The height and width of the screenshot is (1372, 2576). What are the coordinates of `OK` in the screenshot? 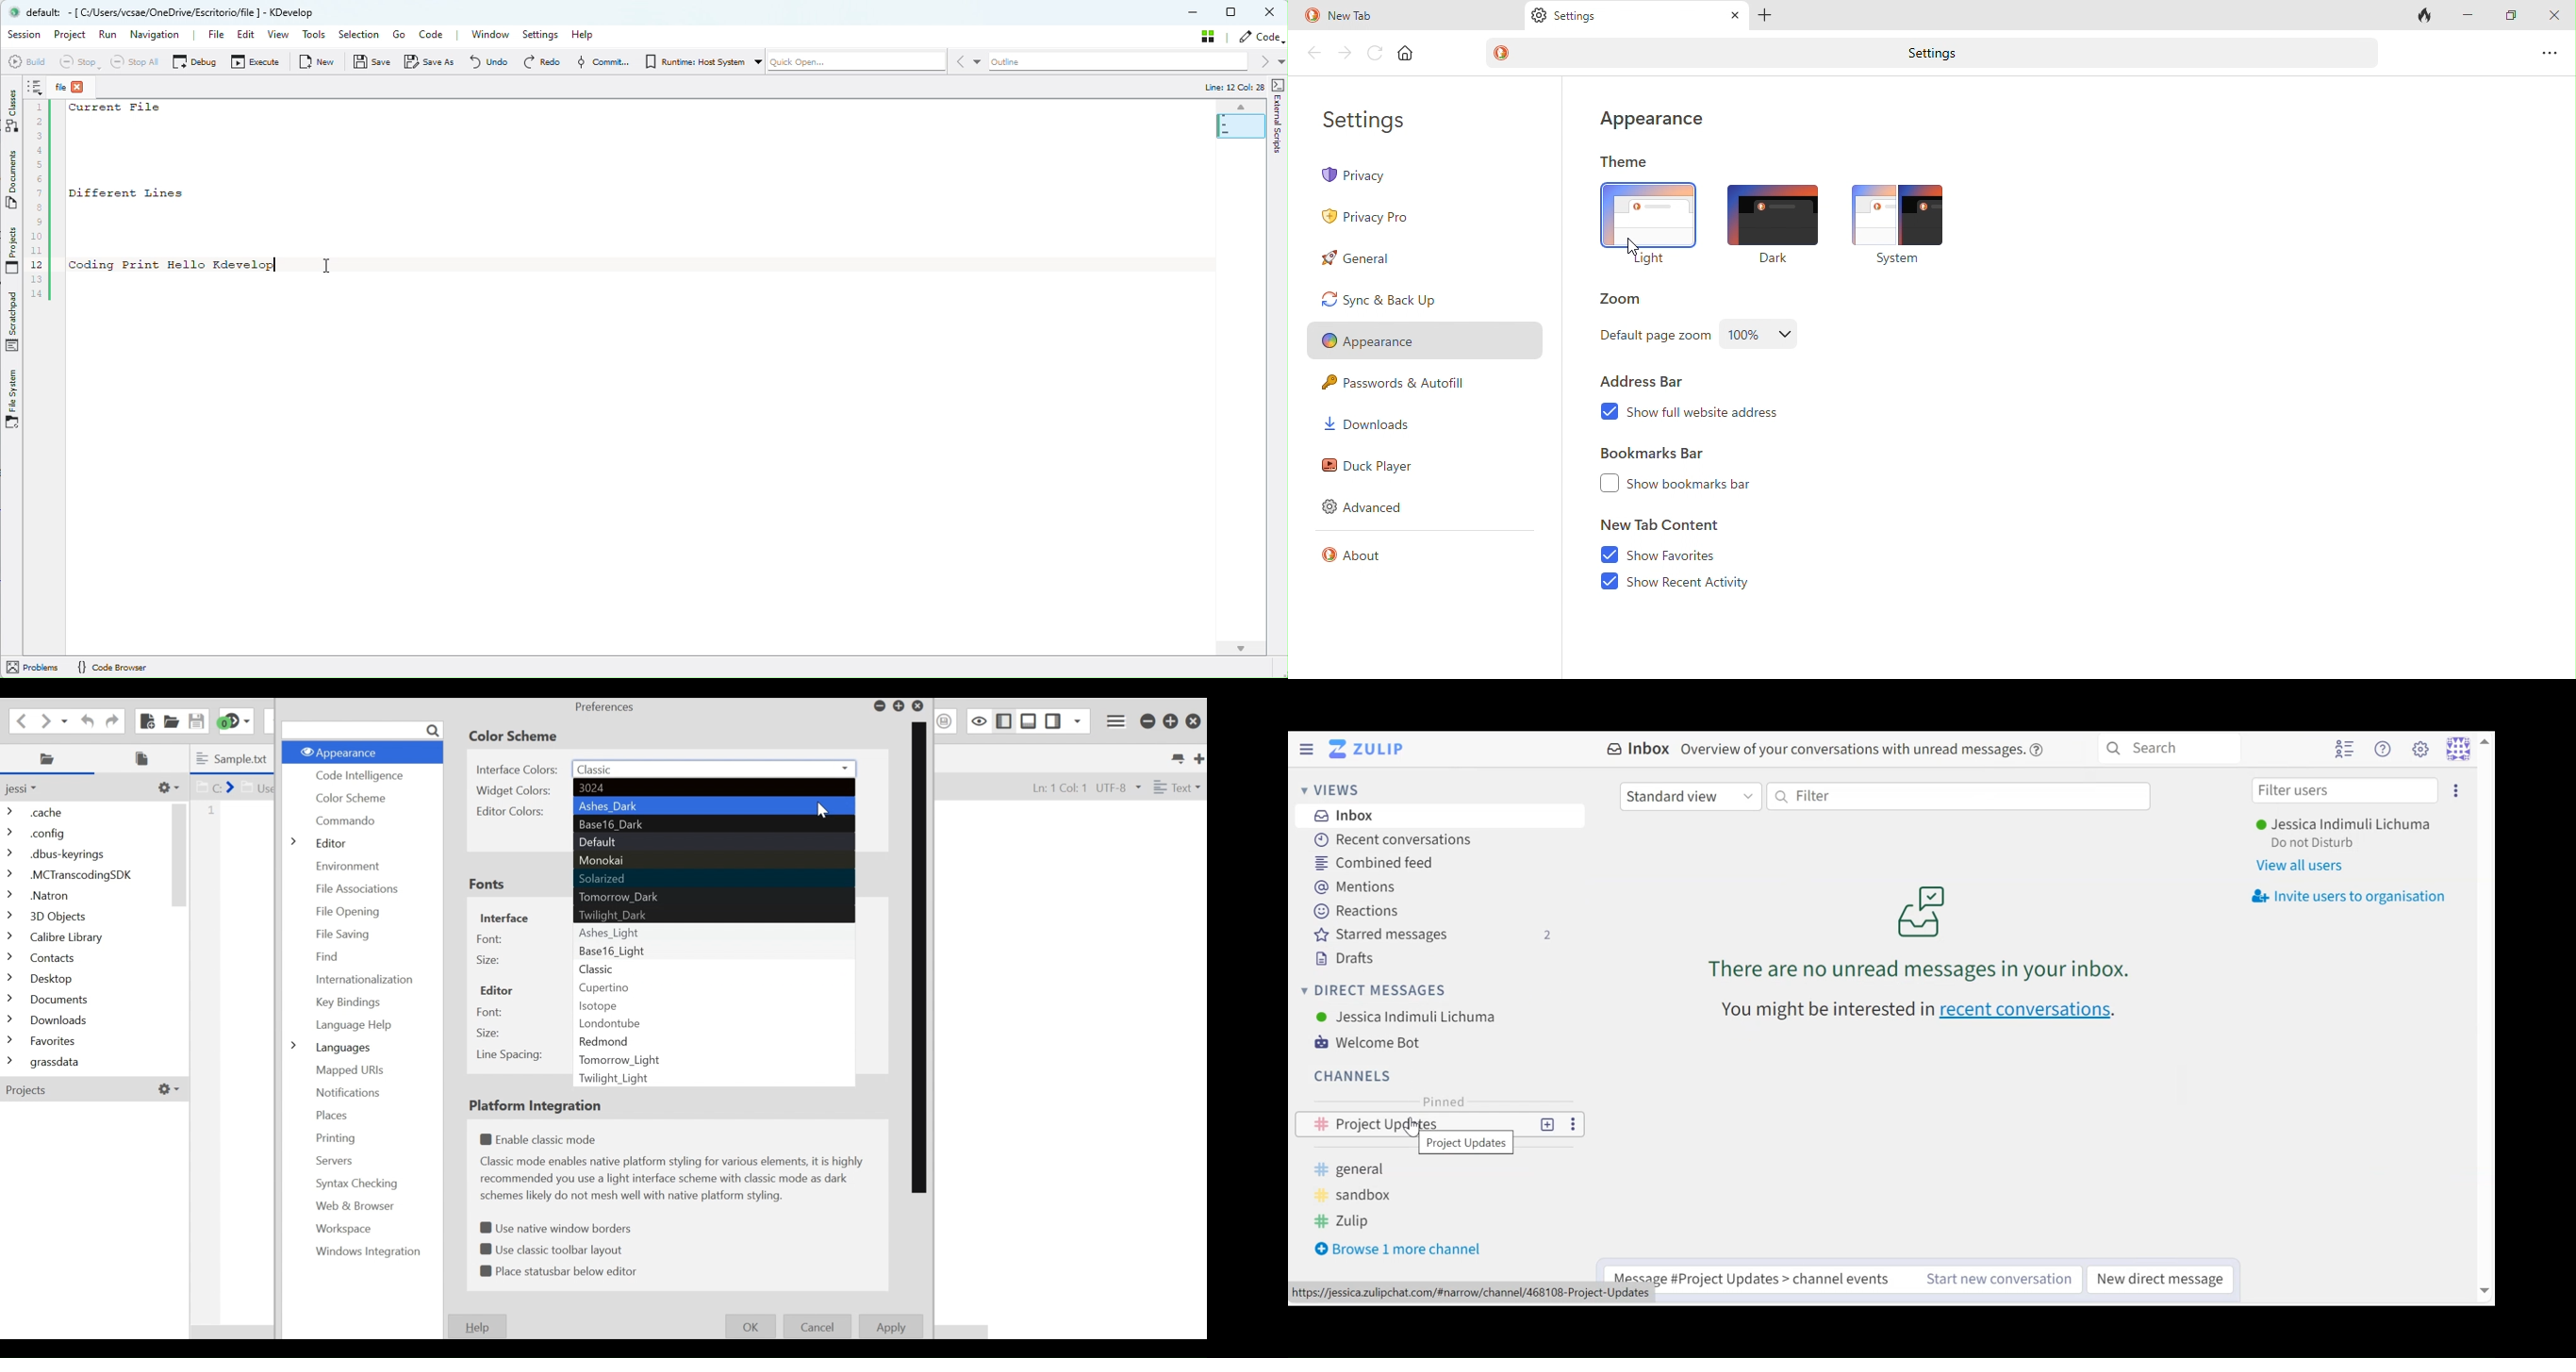 It's located at (751, 1325).